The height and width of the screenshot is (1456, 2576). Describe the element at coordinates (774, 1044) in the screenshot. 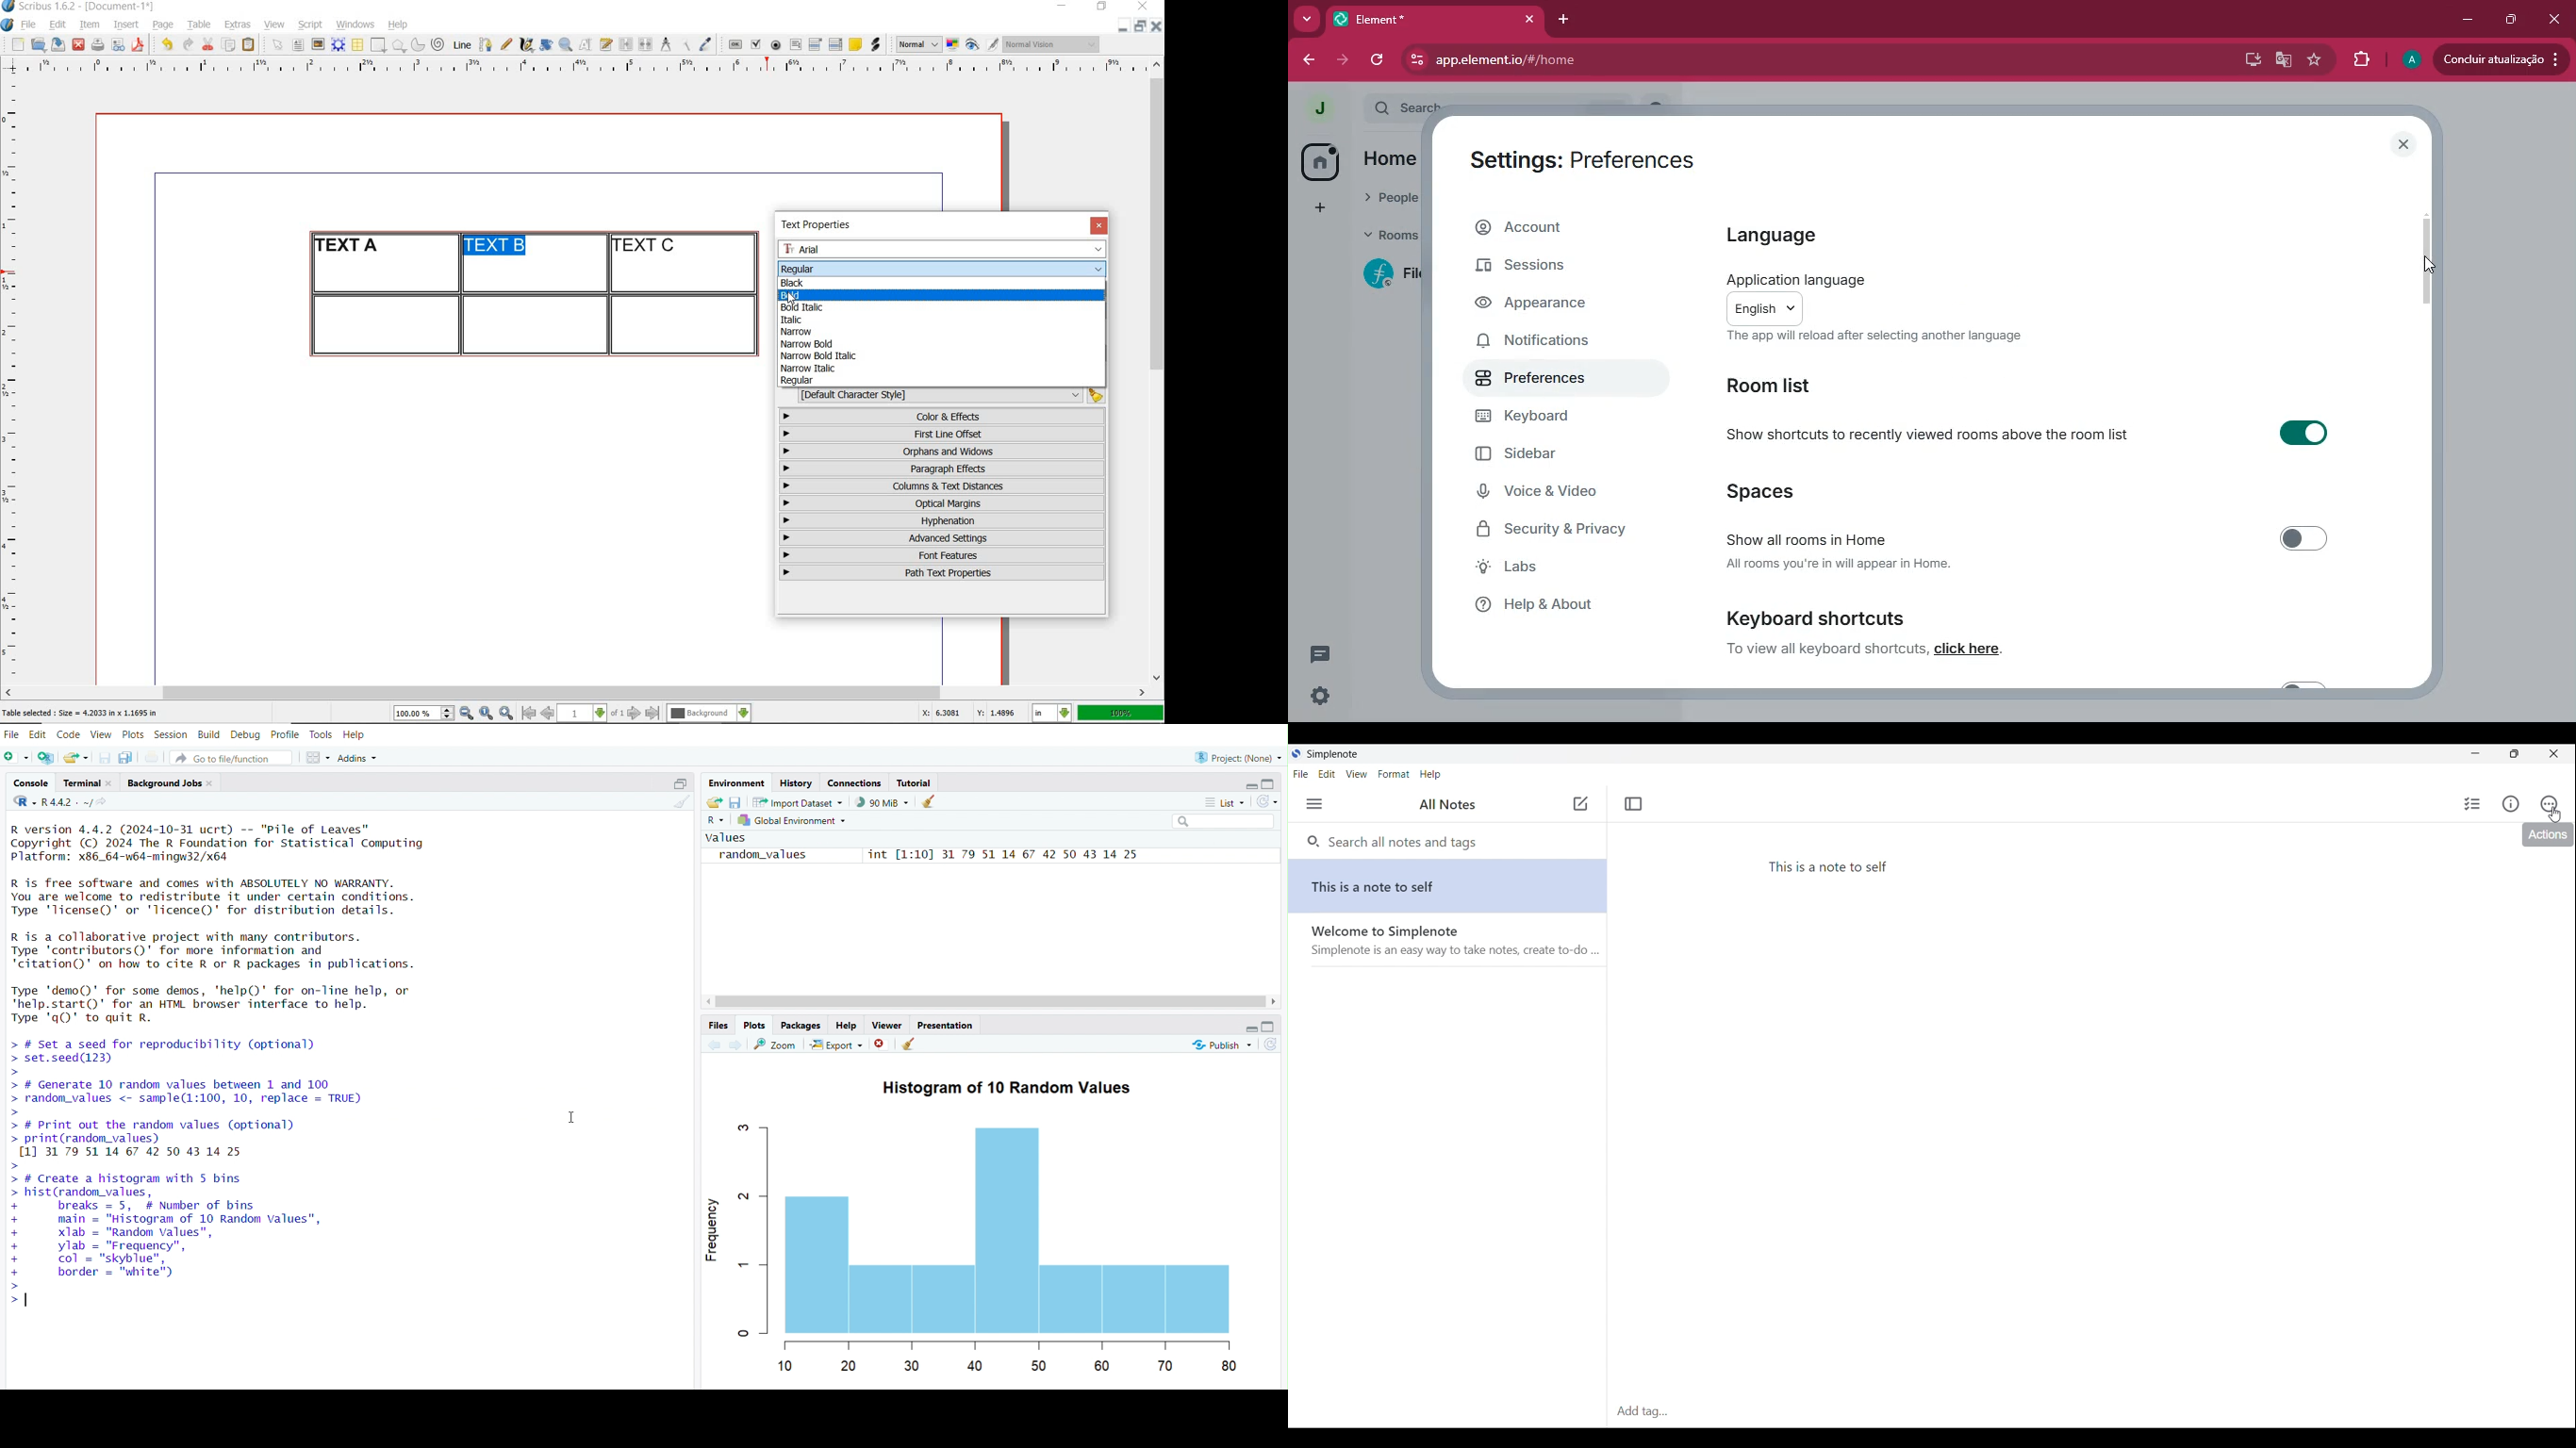

I see `view a larger version of the plot in new window` at that location.